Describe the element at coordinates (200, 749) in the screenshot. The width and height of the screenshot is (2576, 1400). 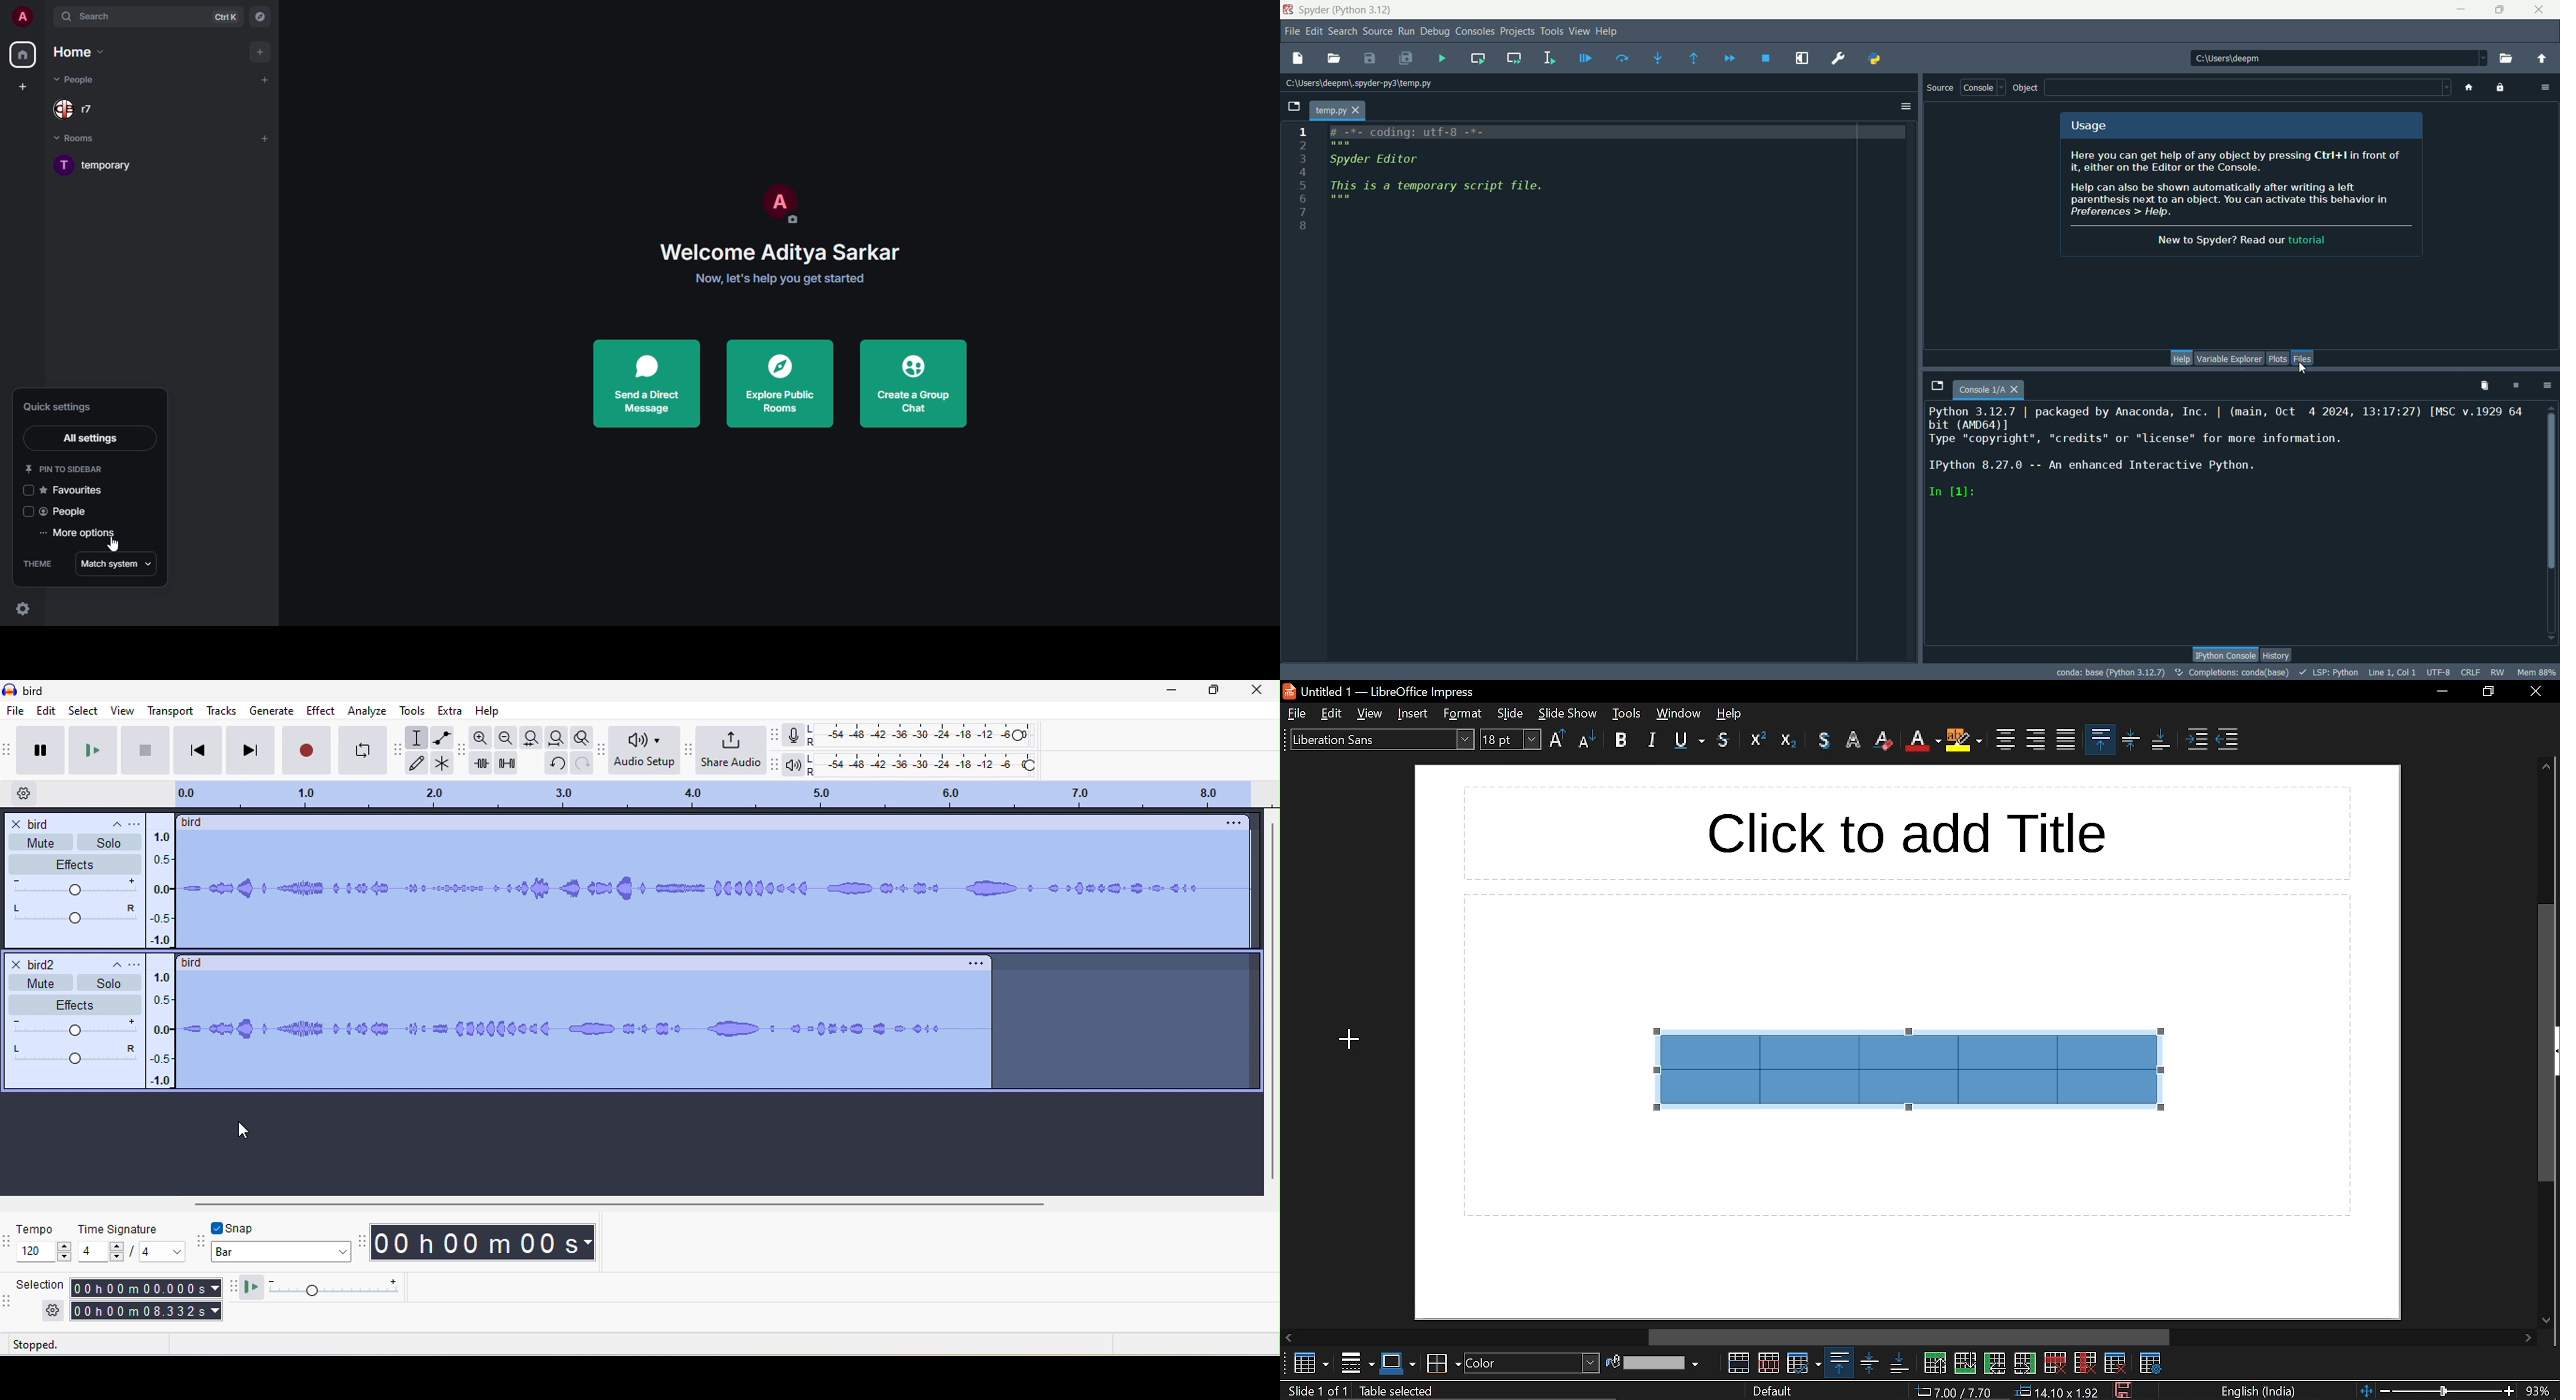
I see `skip to start` at that location.